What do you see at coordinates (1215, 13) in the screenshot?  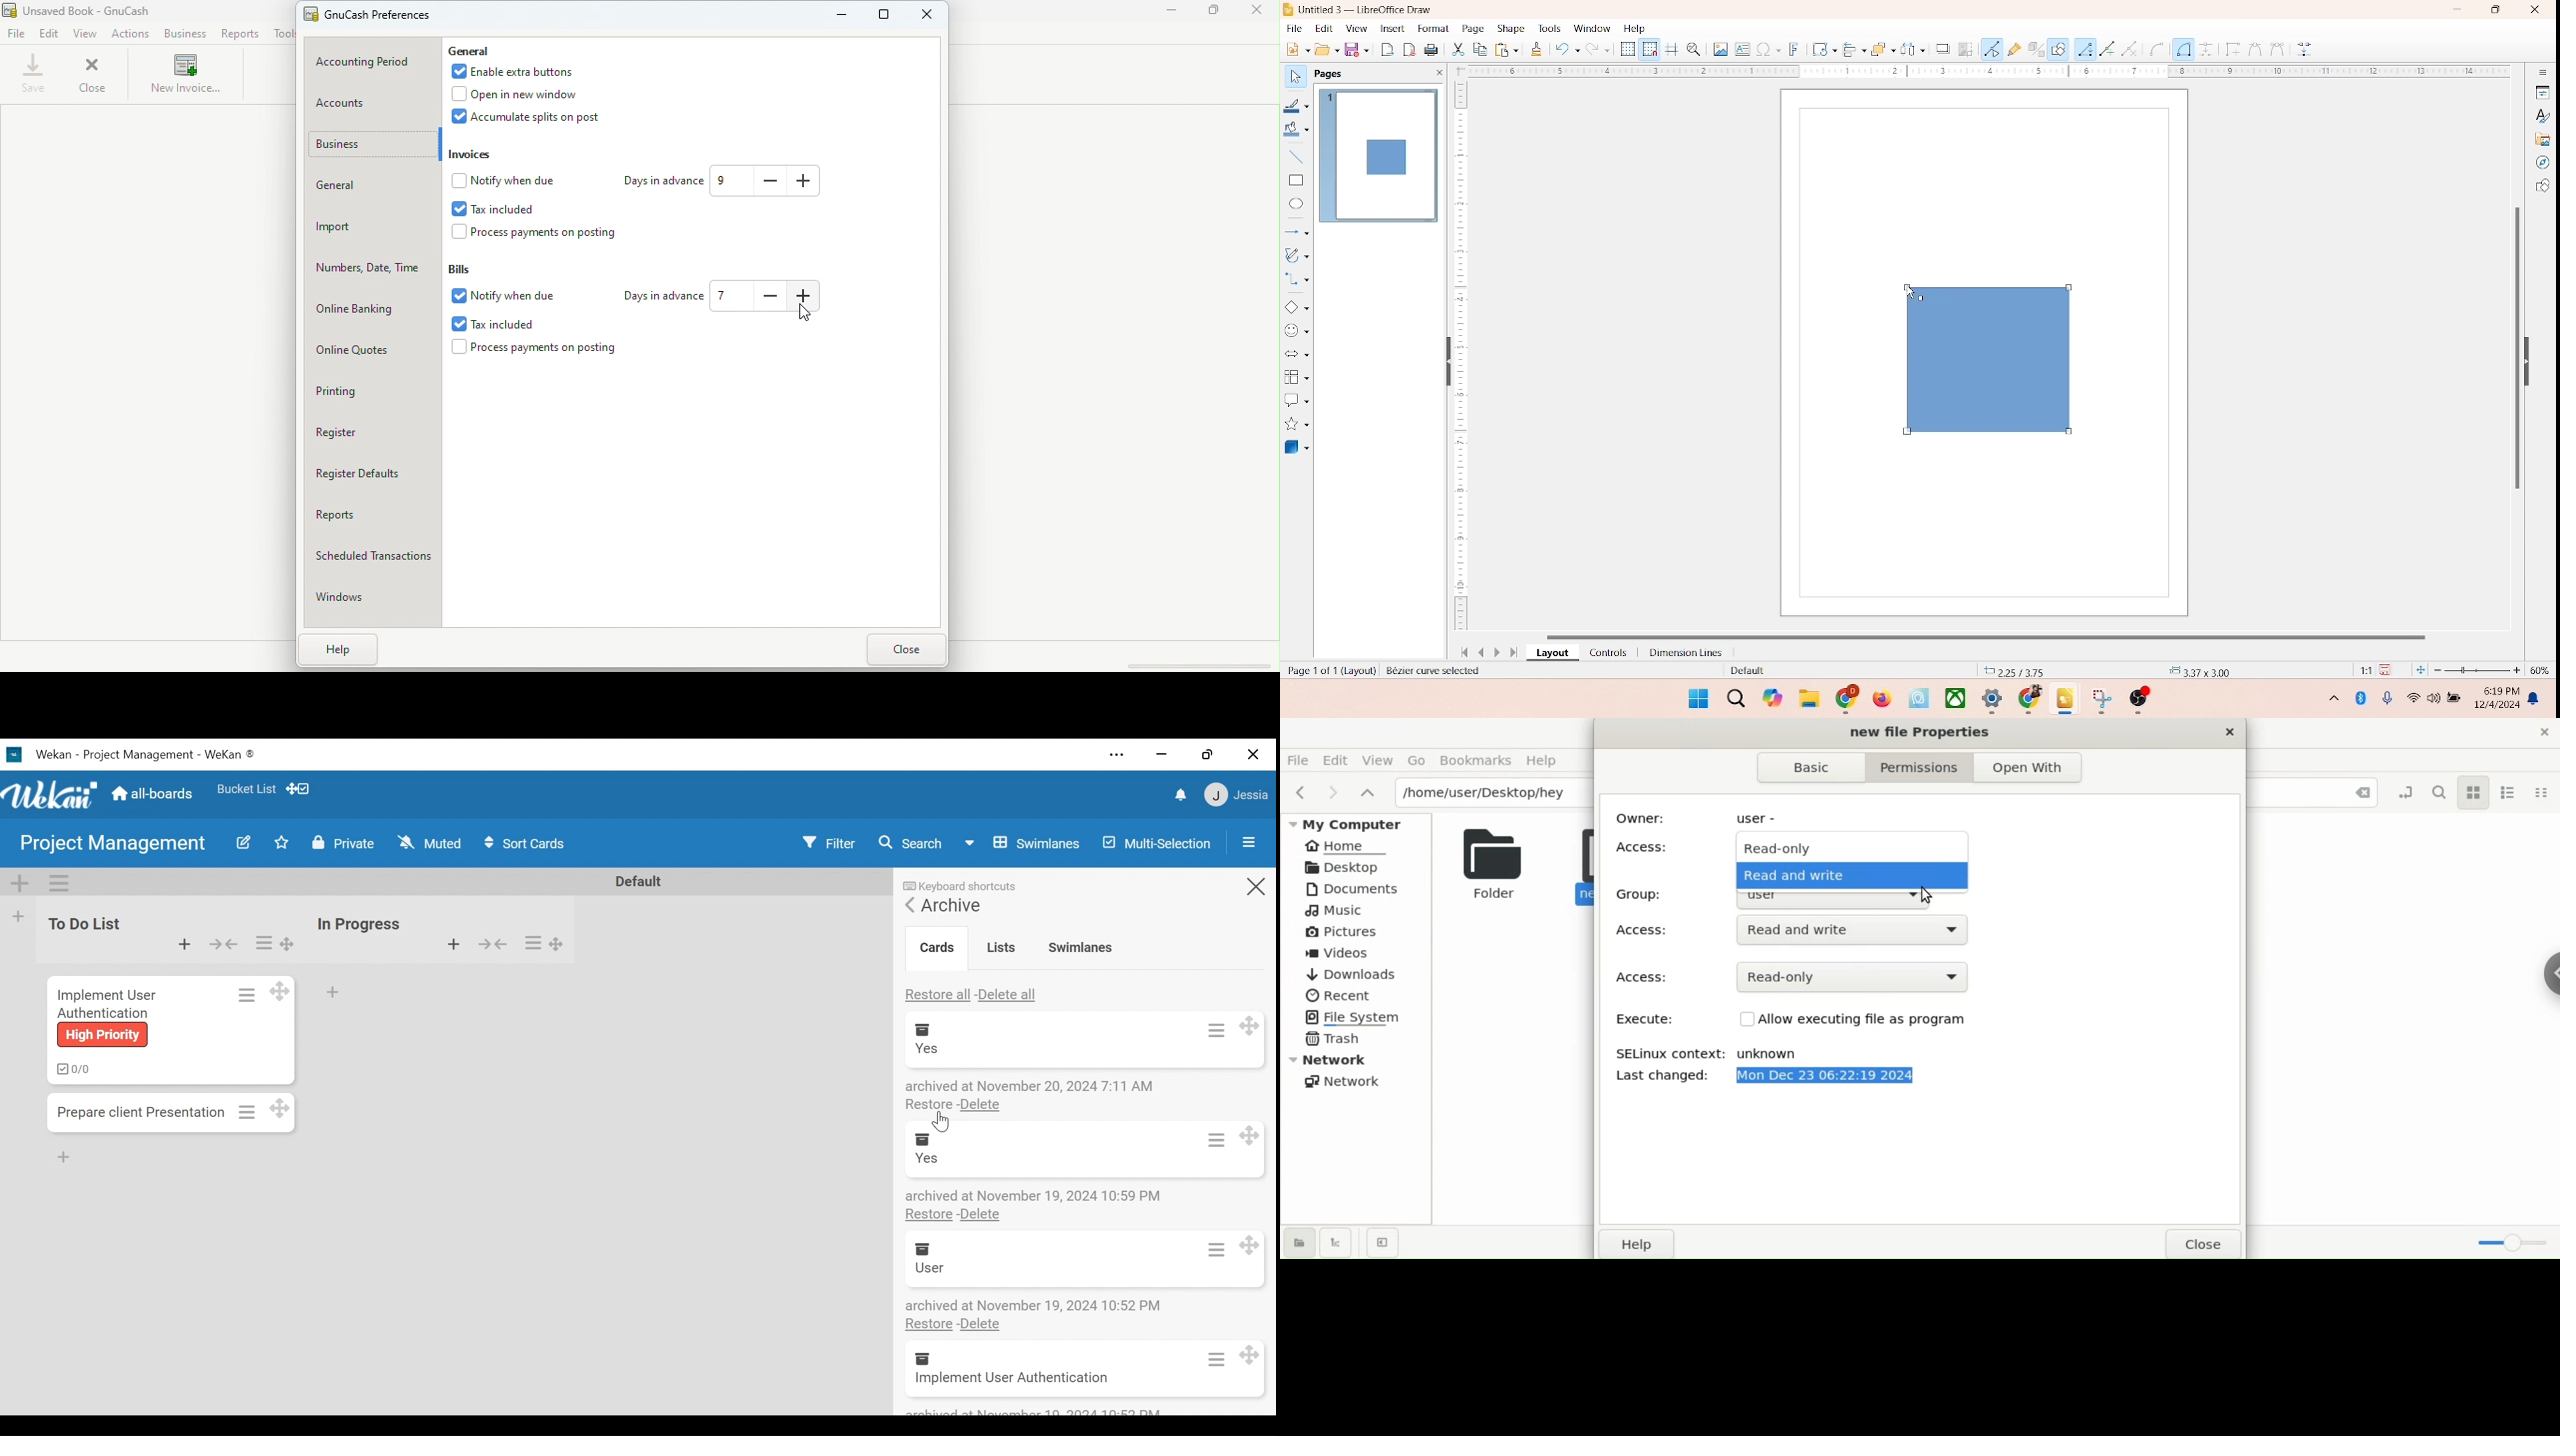 I see `Maximize` at bounding box center [1215, 13].